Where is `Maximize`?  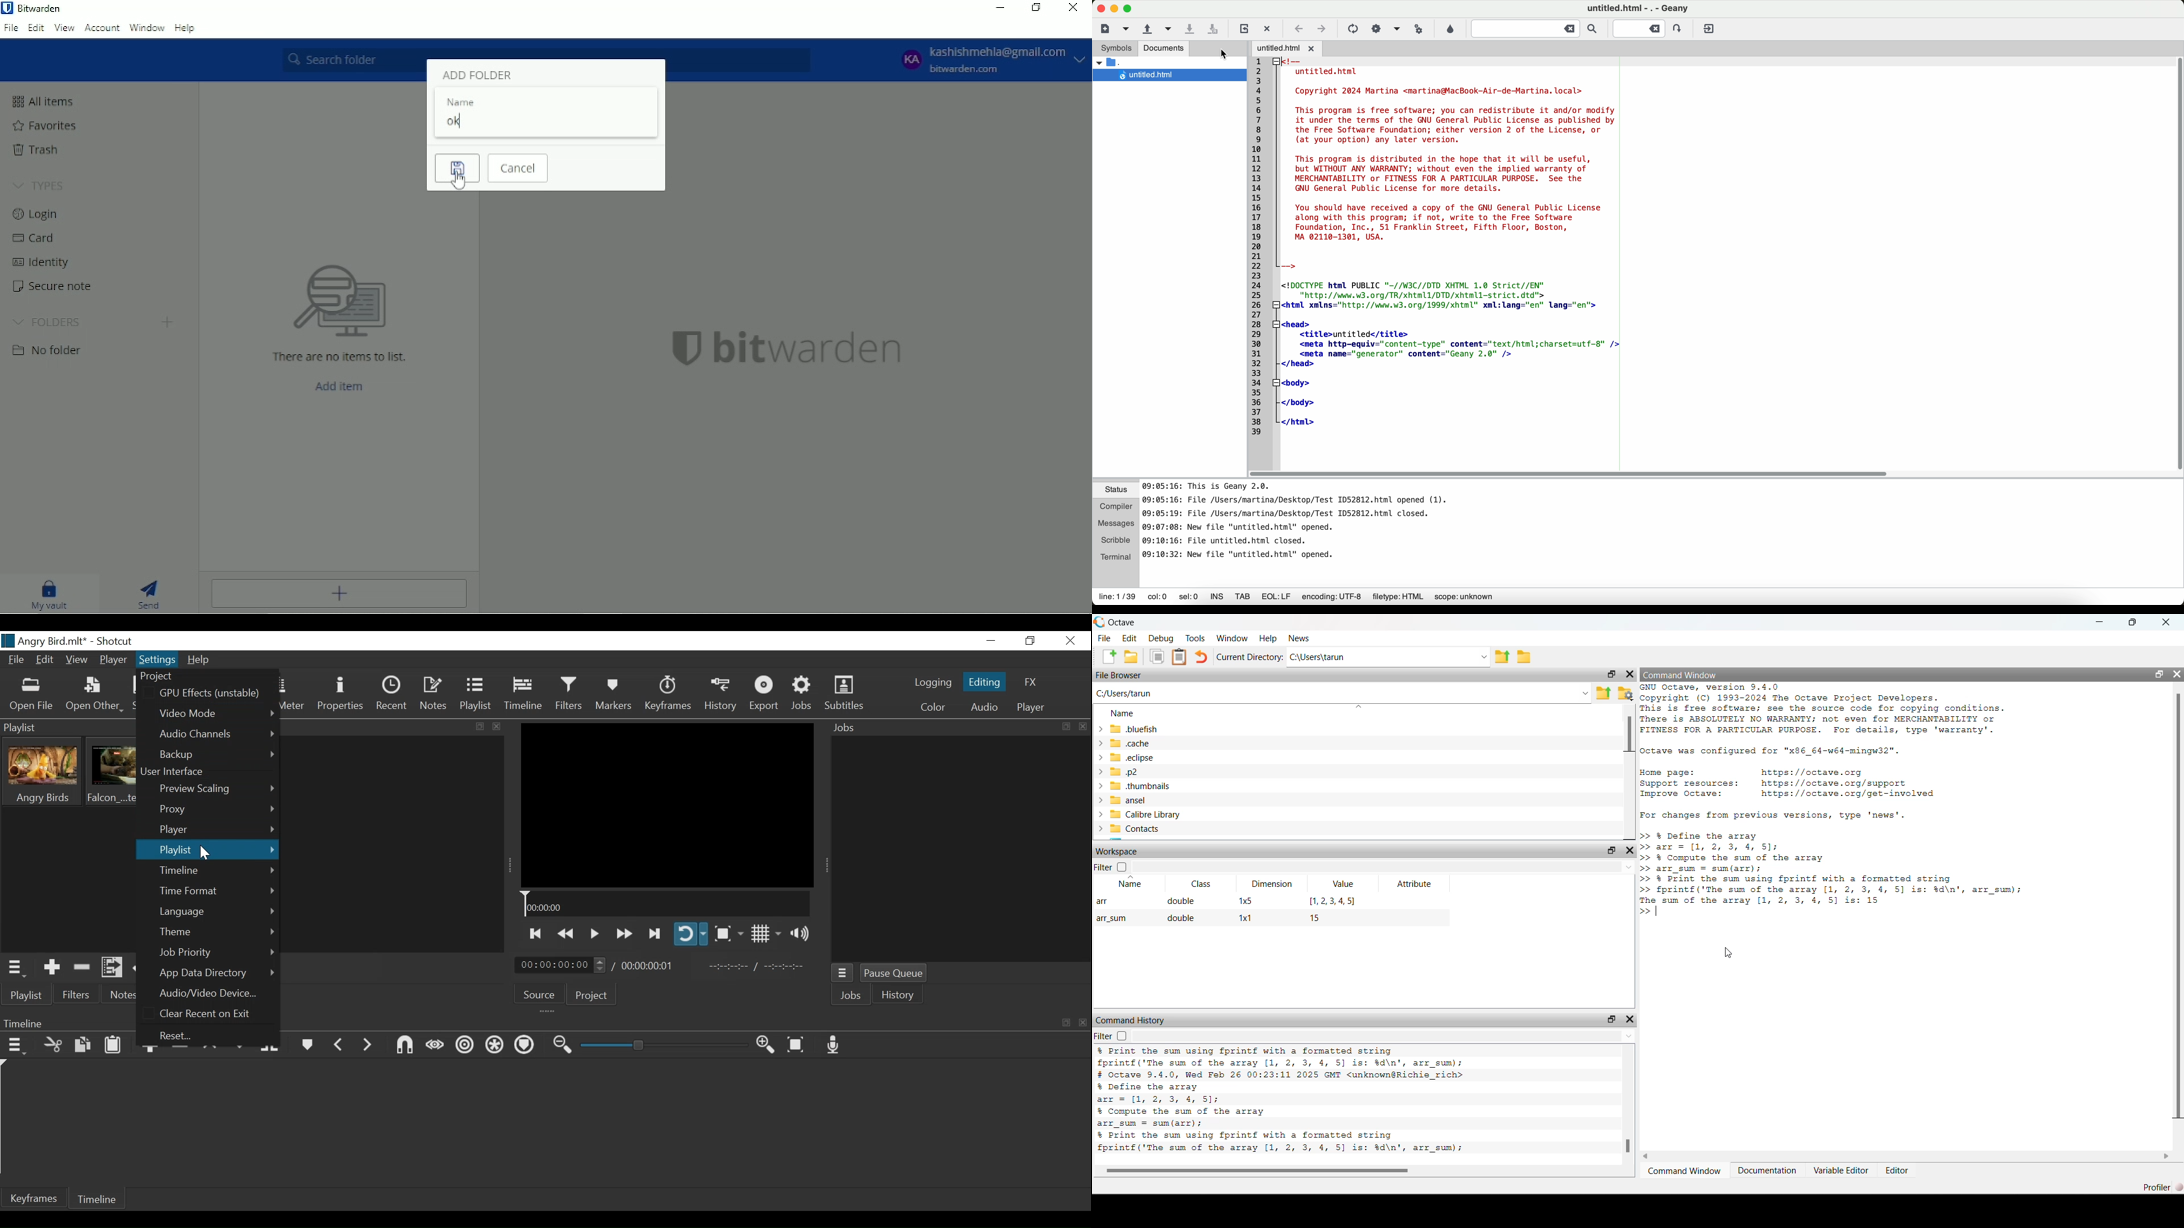 Maximize is located at coordinates (1609, 676).